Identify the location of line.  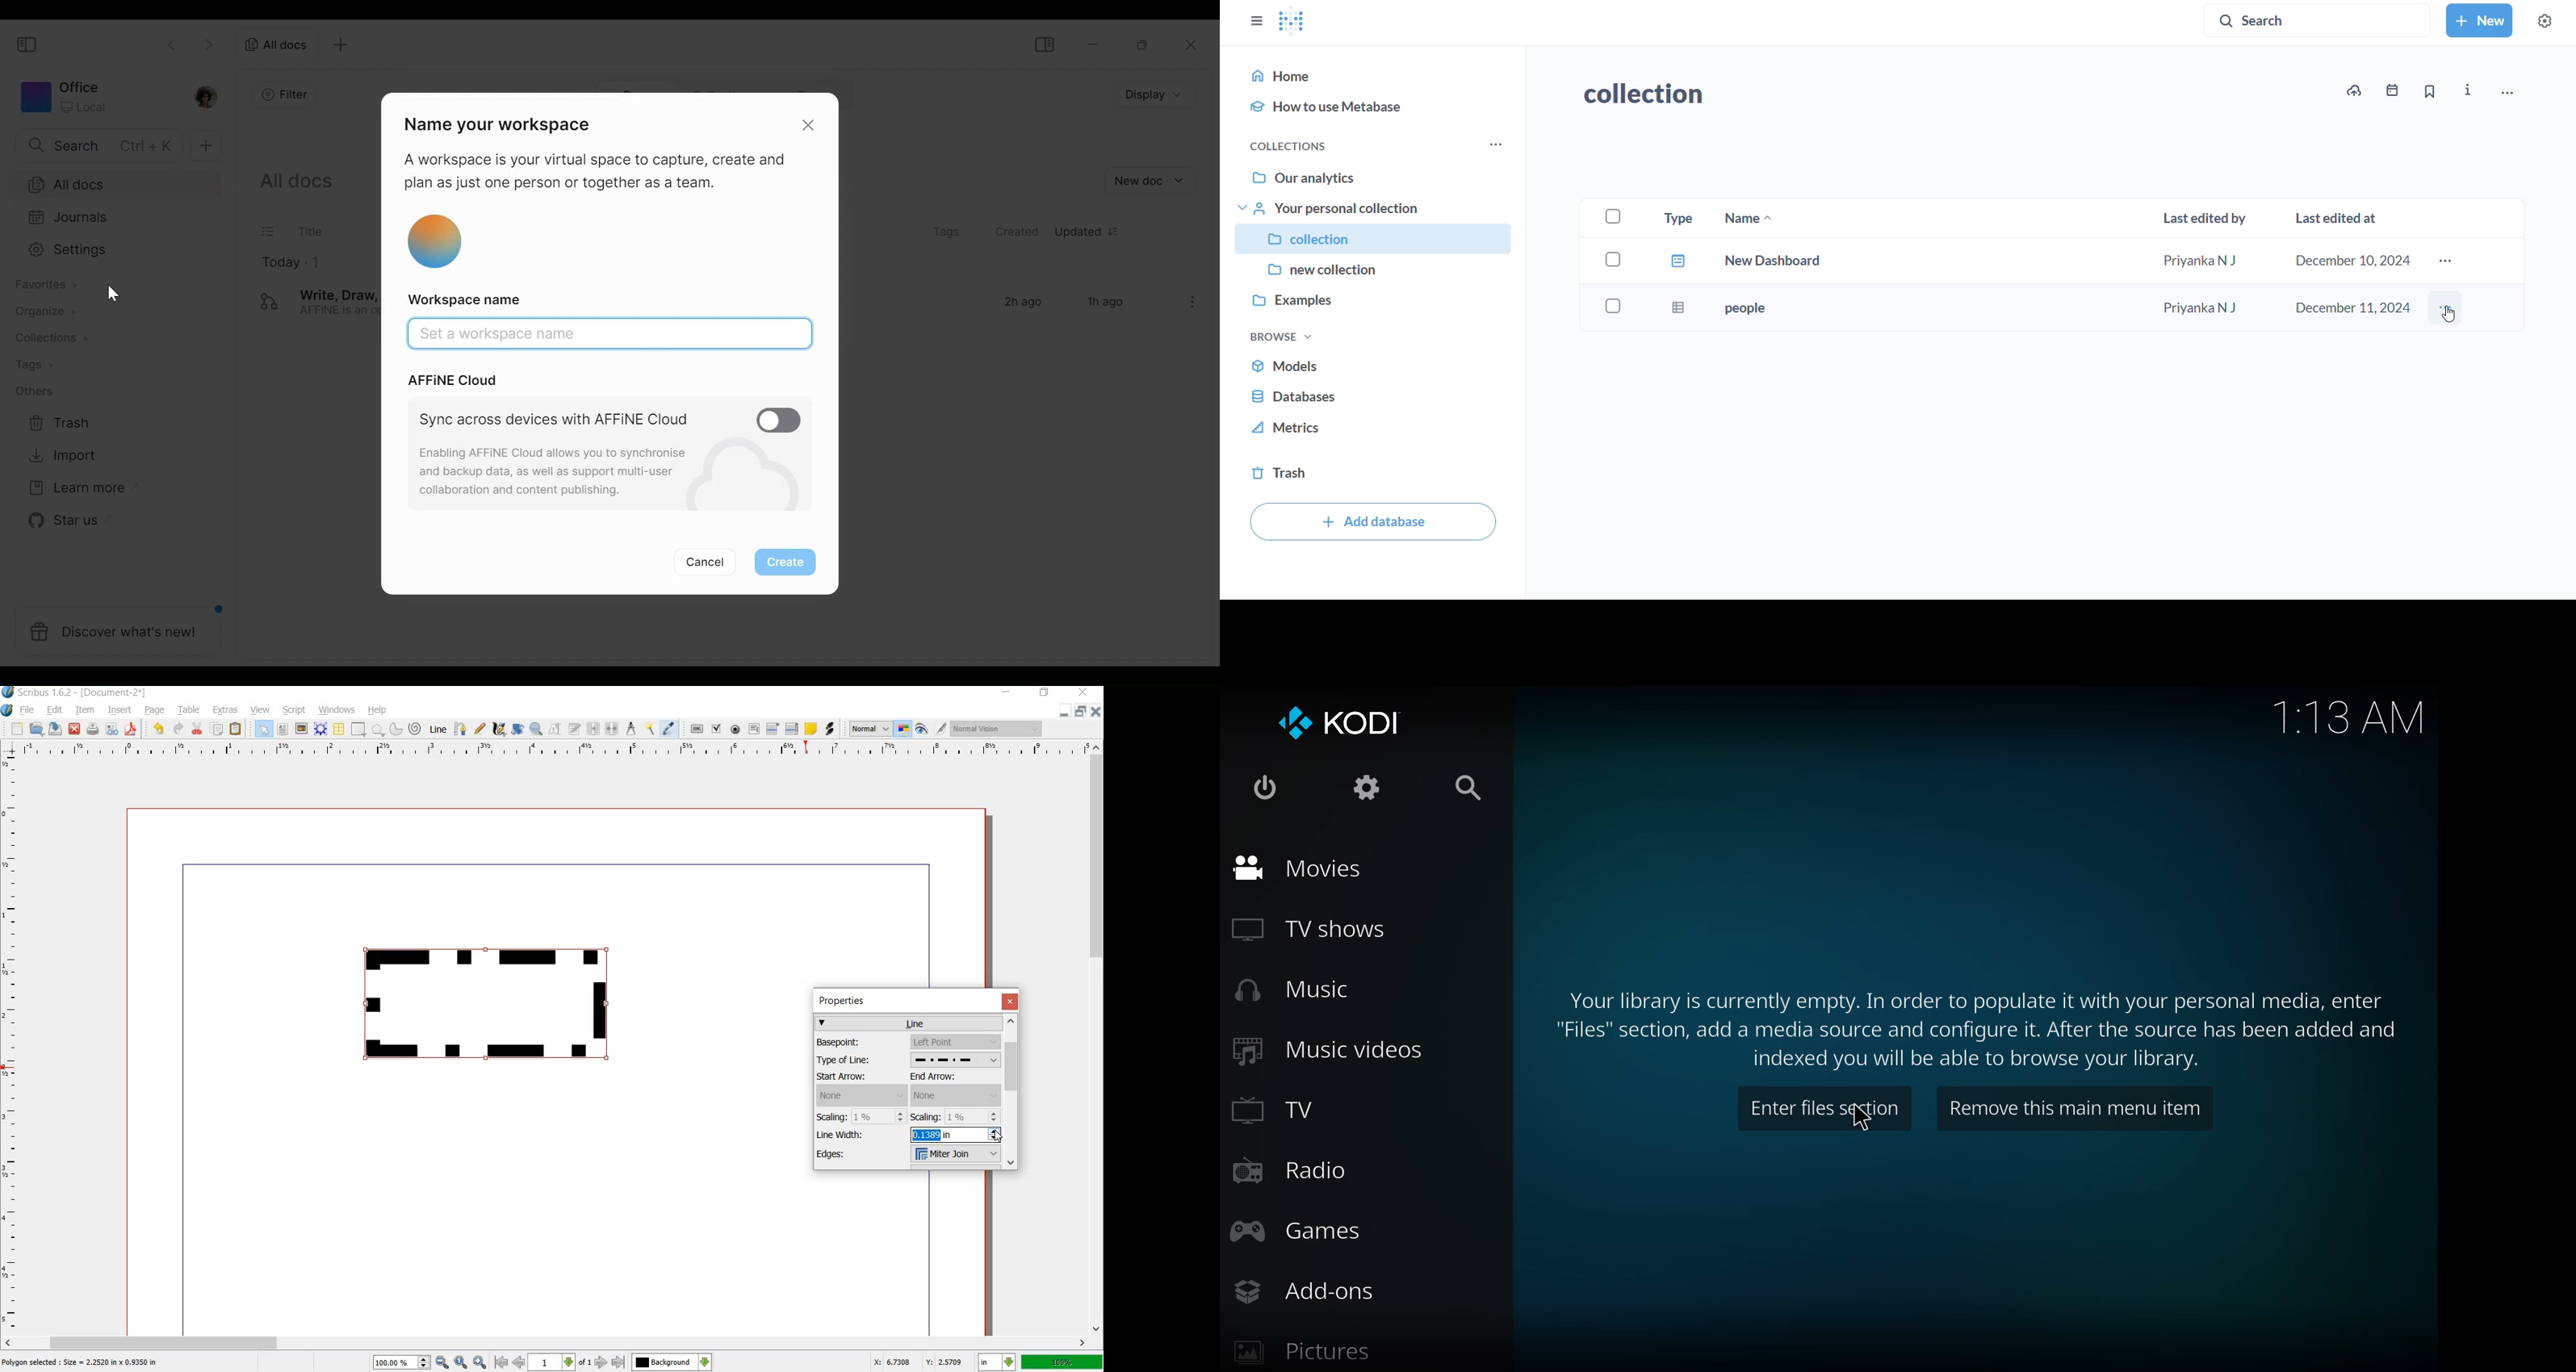
(910, 1022).